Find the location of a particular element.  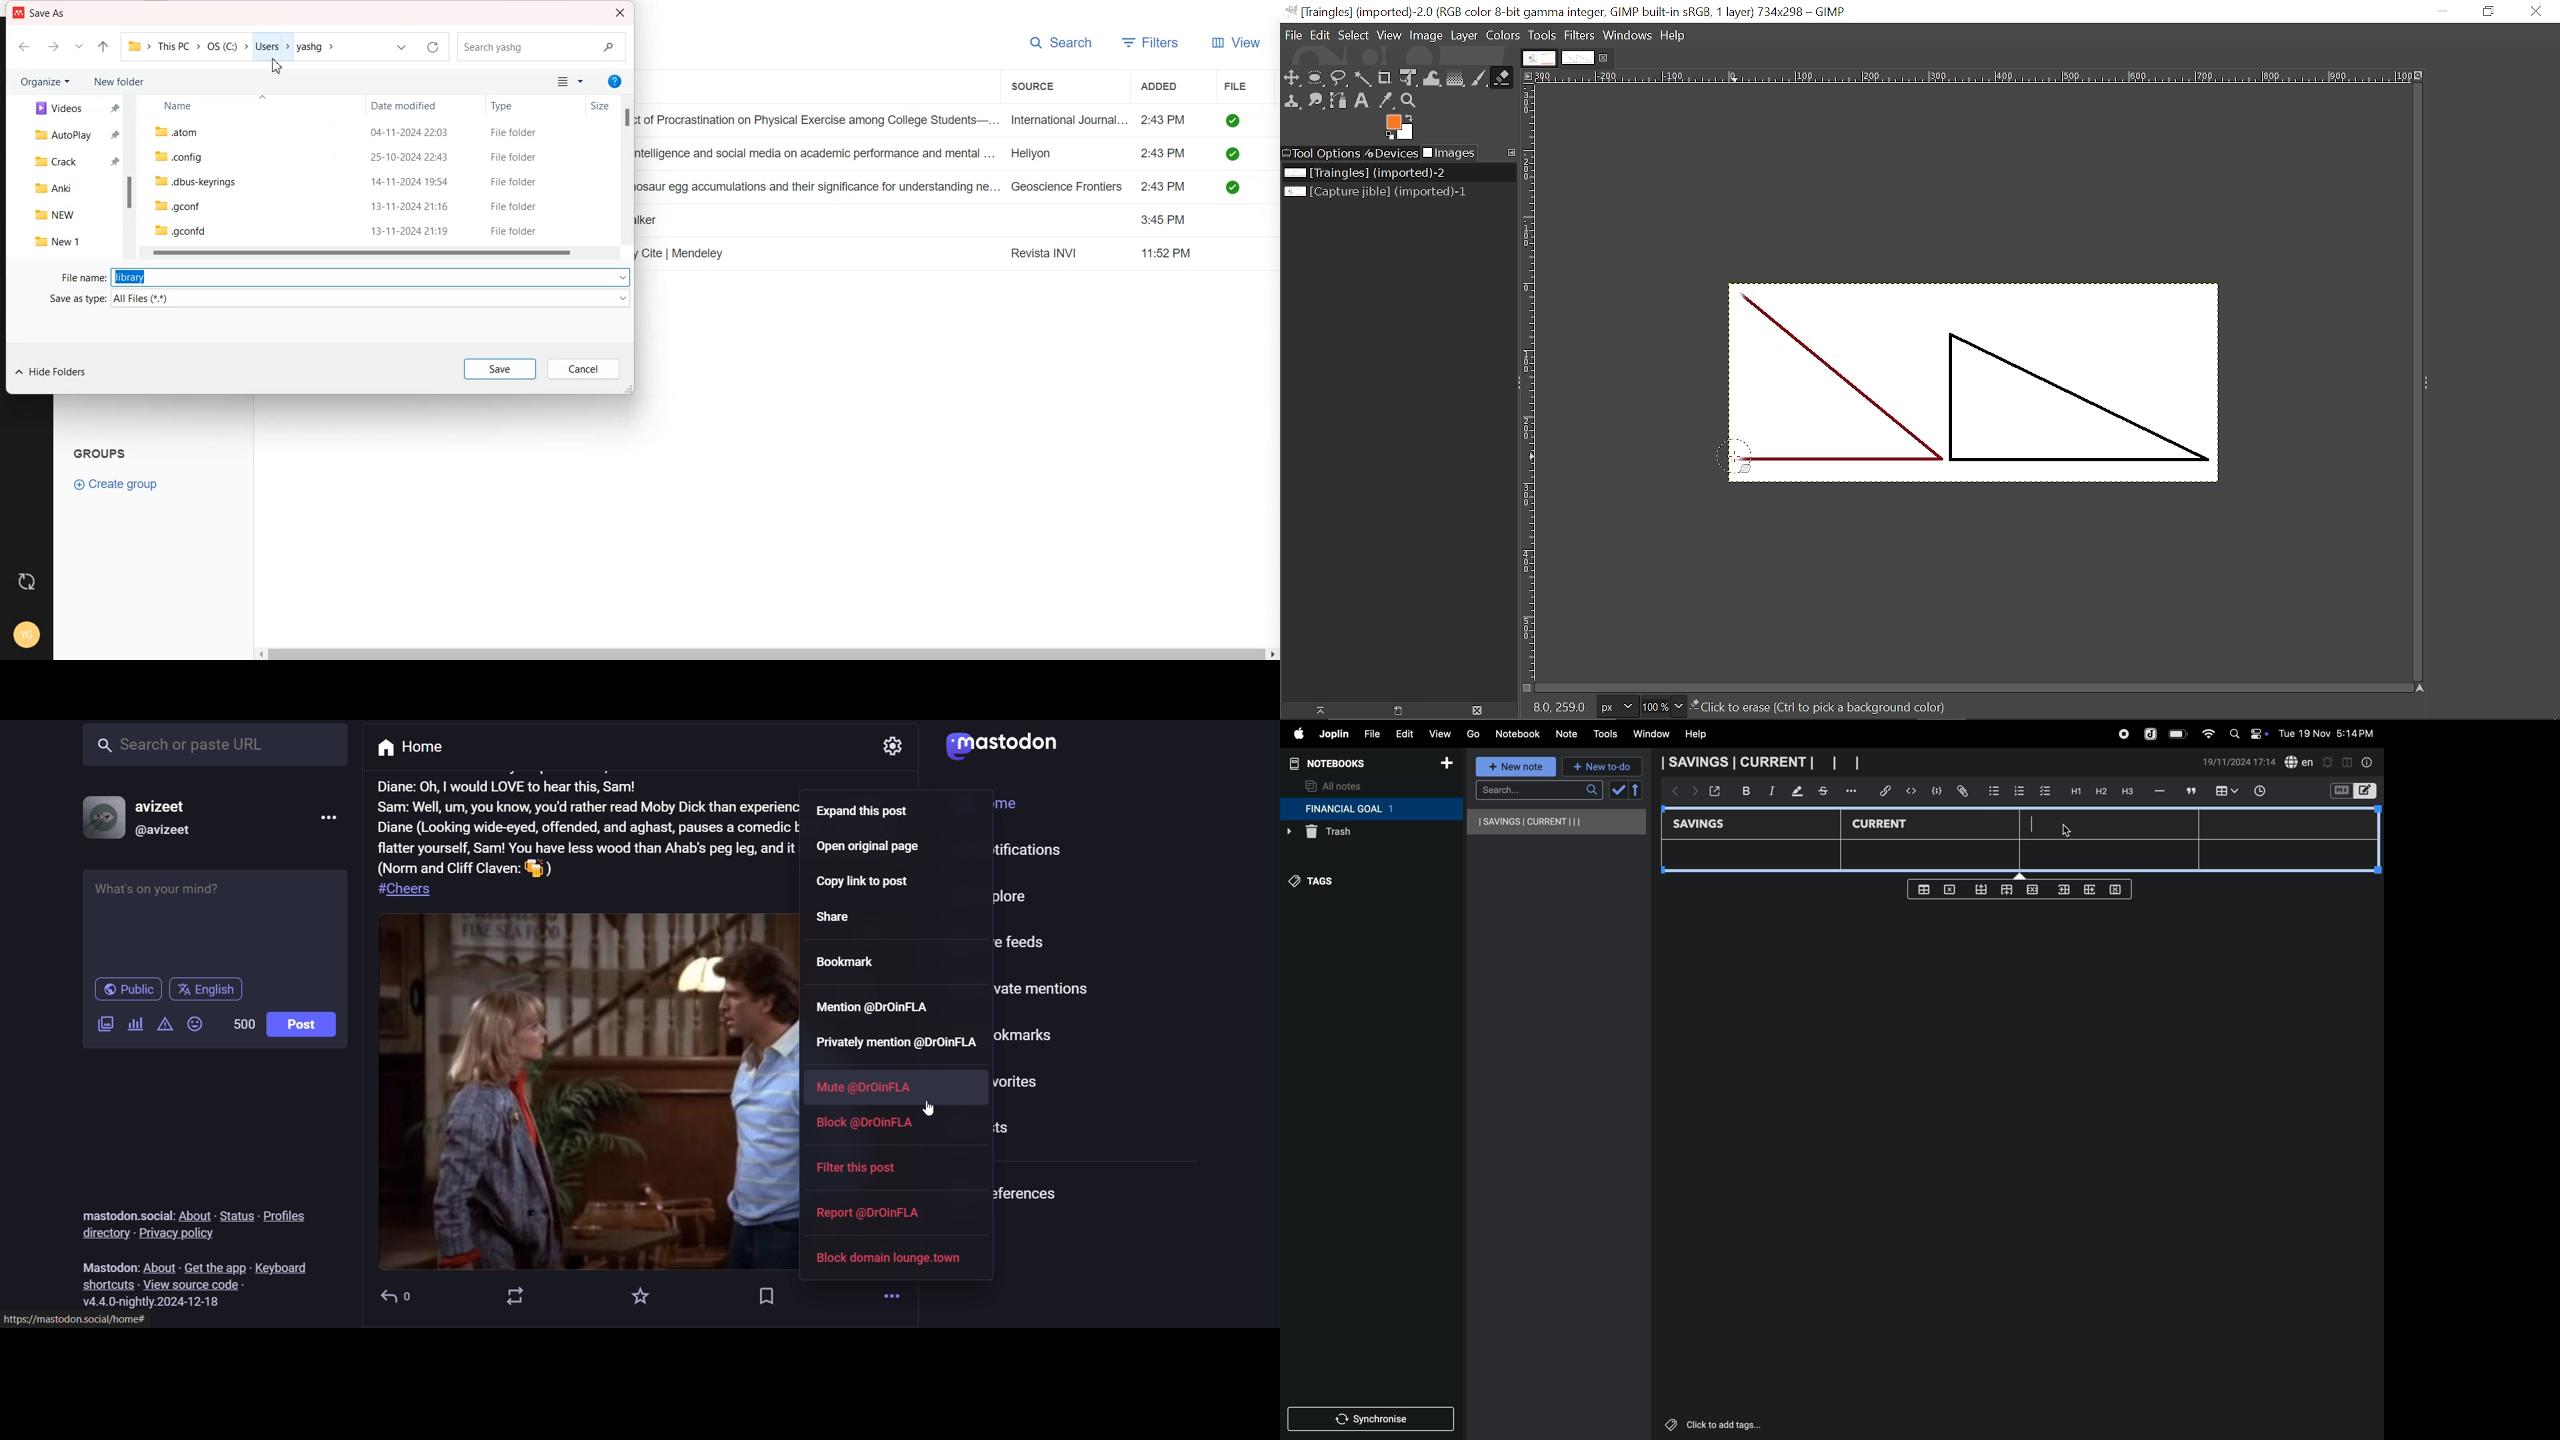

file is located at coordinates (1368, 732).